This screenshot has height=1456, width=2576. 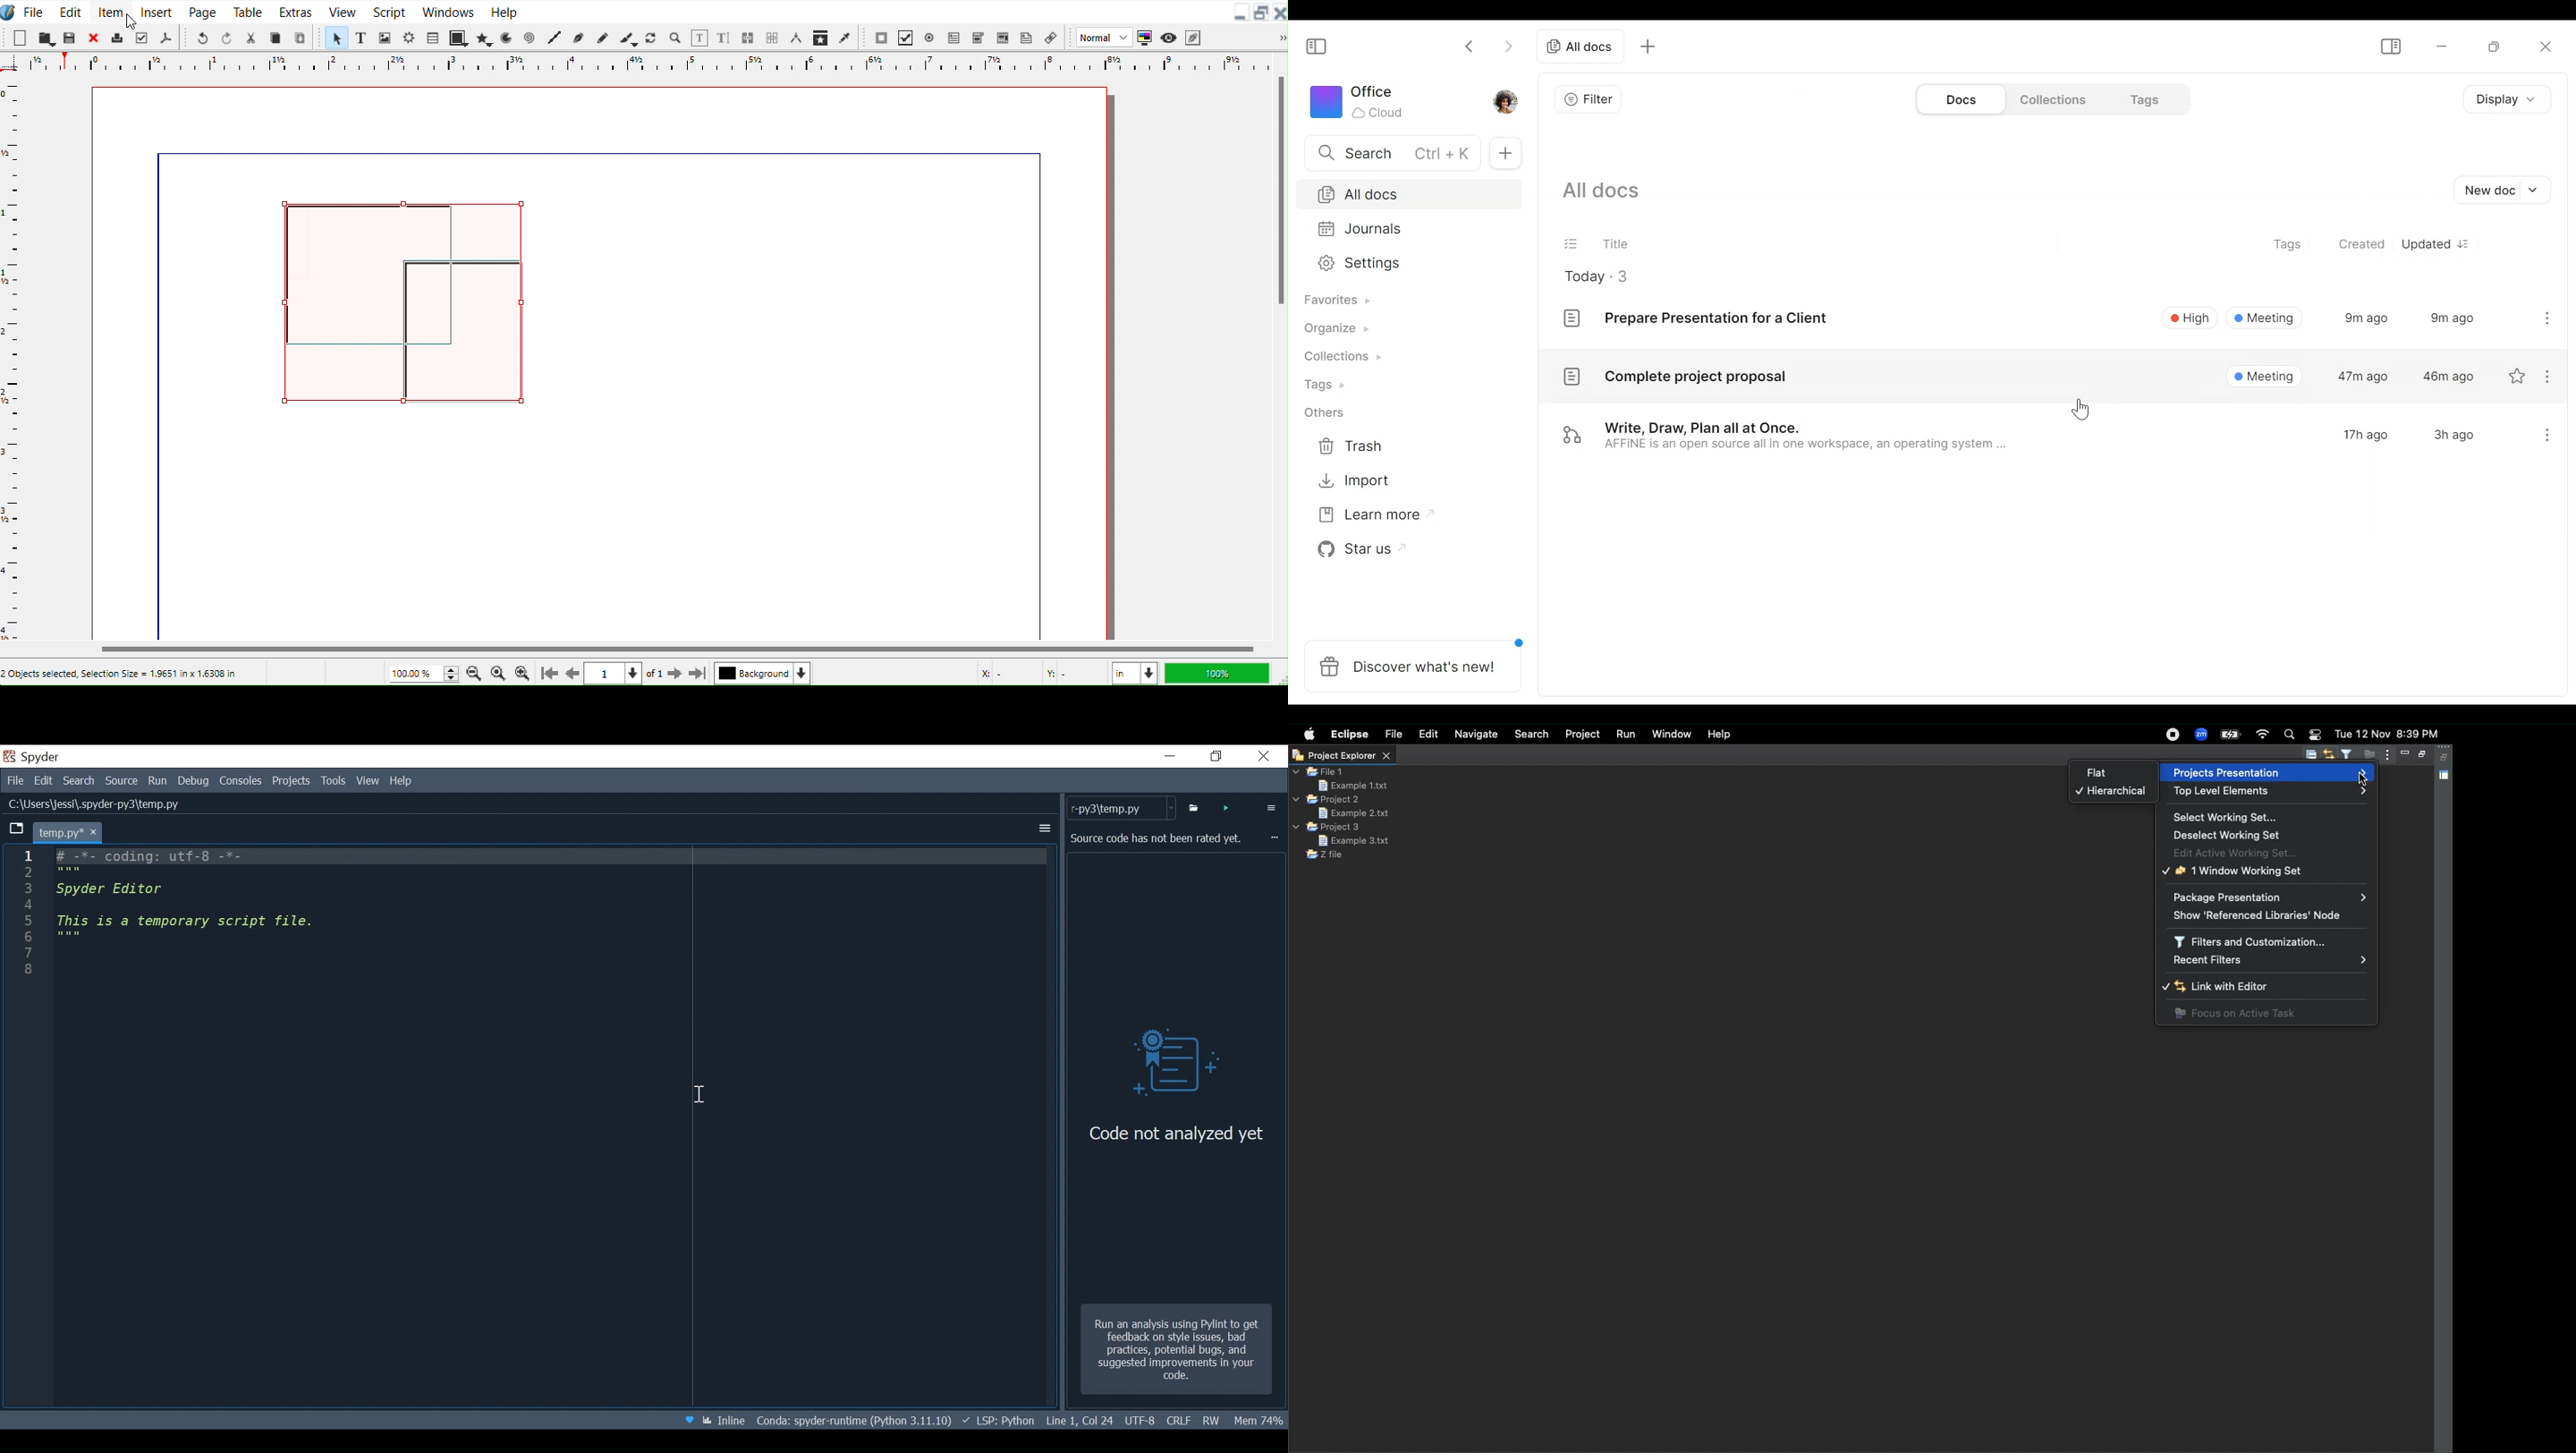 What do you see at coordinates (1273, 807) in the screenshot?
I see `More options` at bounding box center [1273, 807].